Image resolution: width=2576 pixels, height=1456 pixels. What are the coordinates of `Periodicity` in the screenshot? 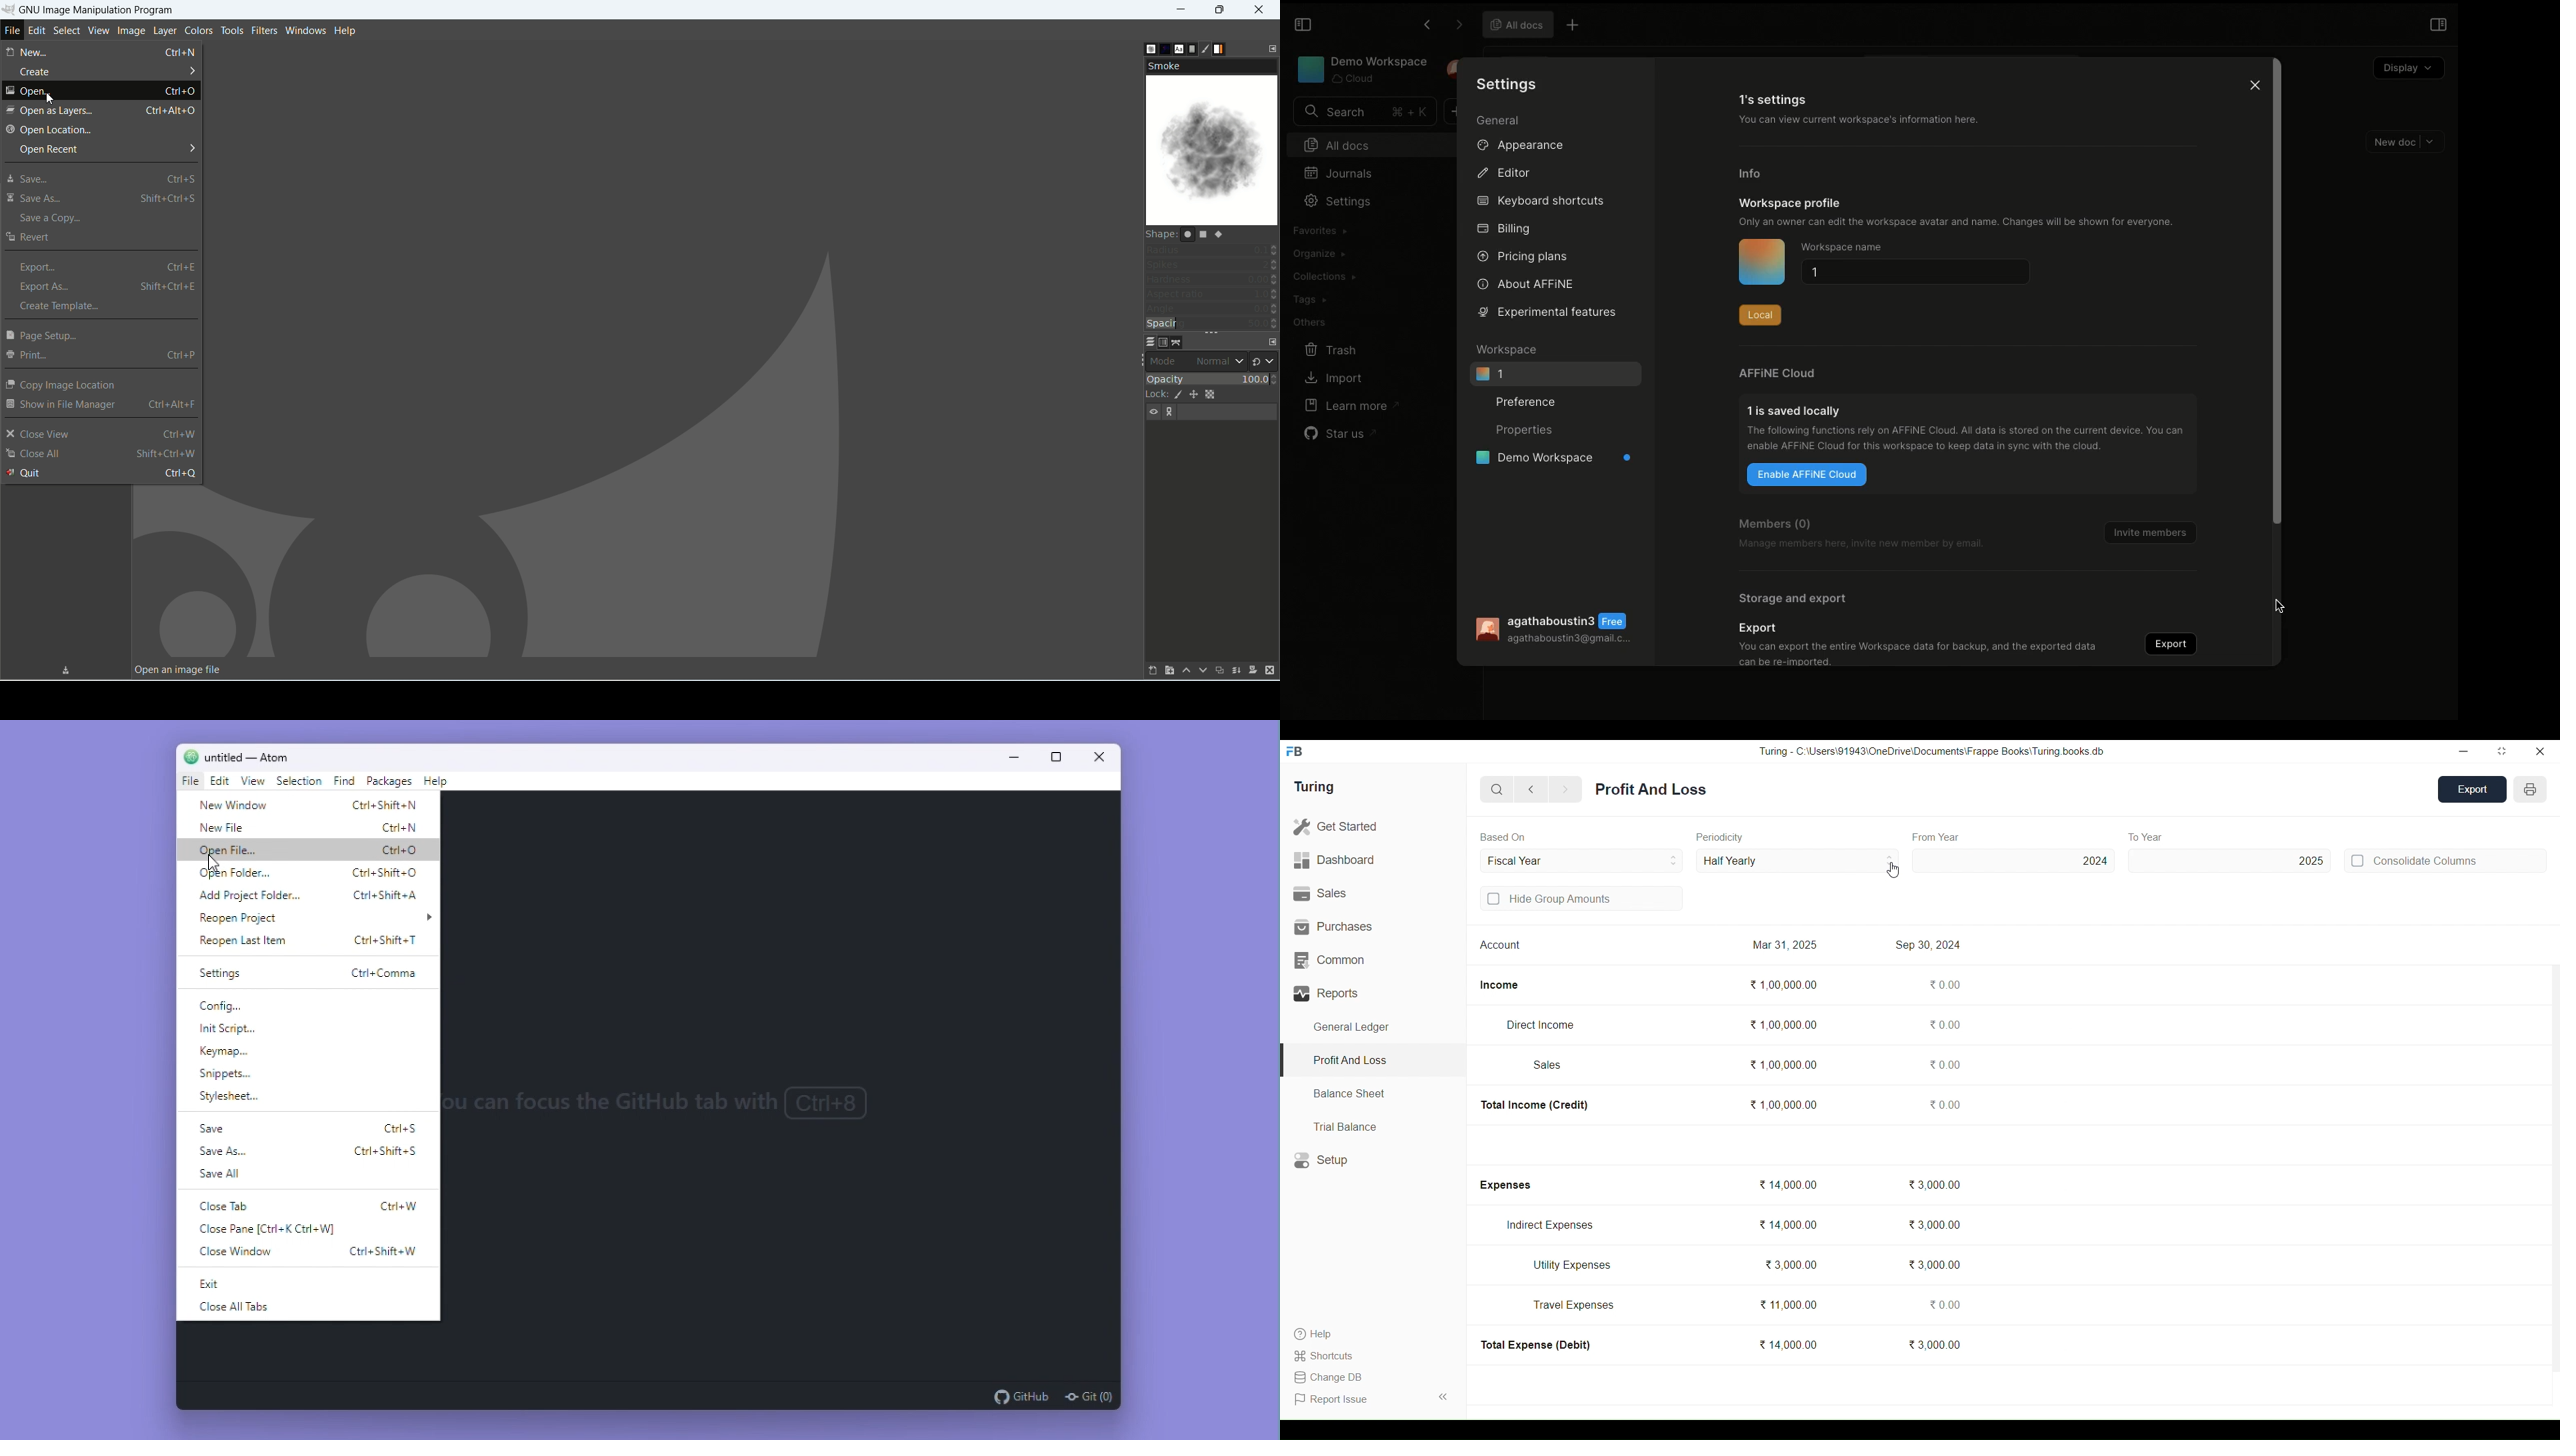 It's located at (1720, 837).